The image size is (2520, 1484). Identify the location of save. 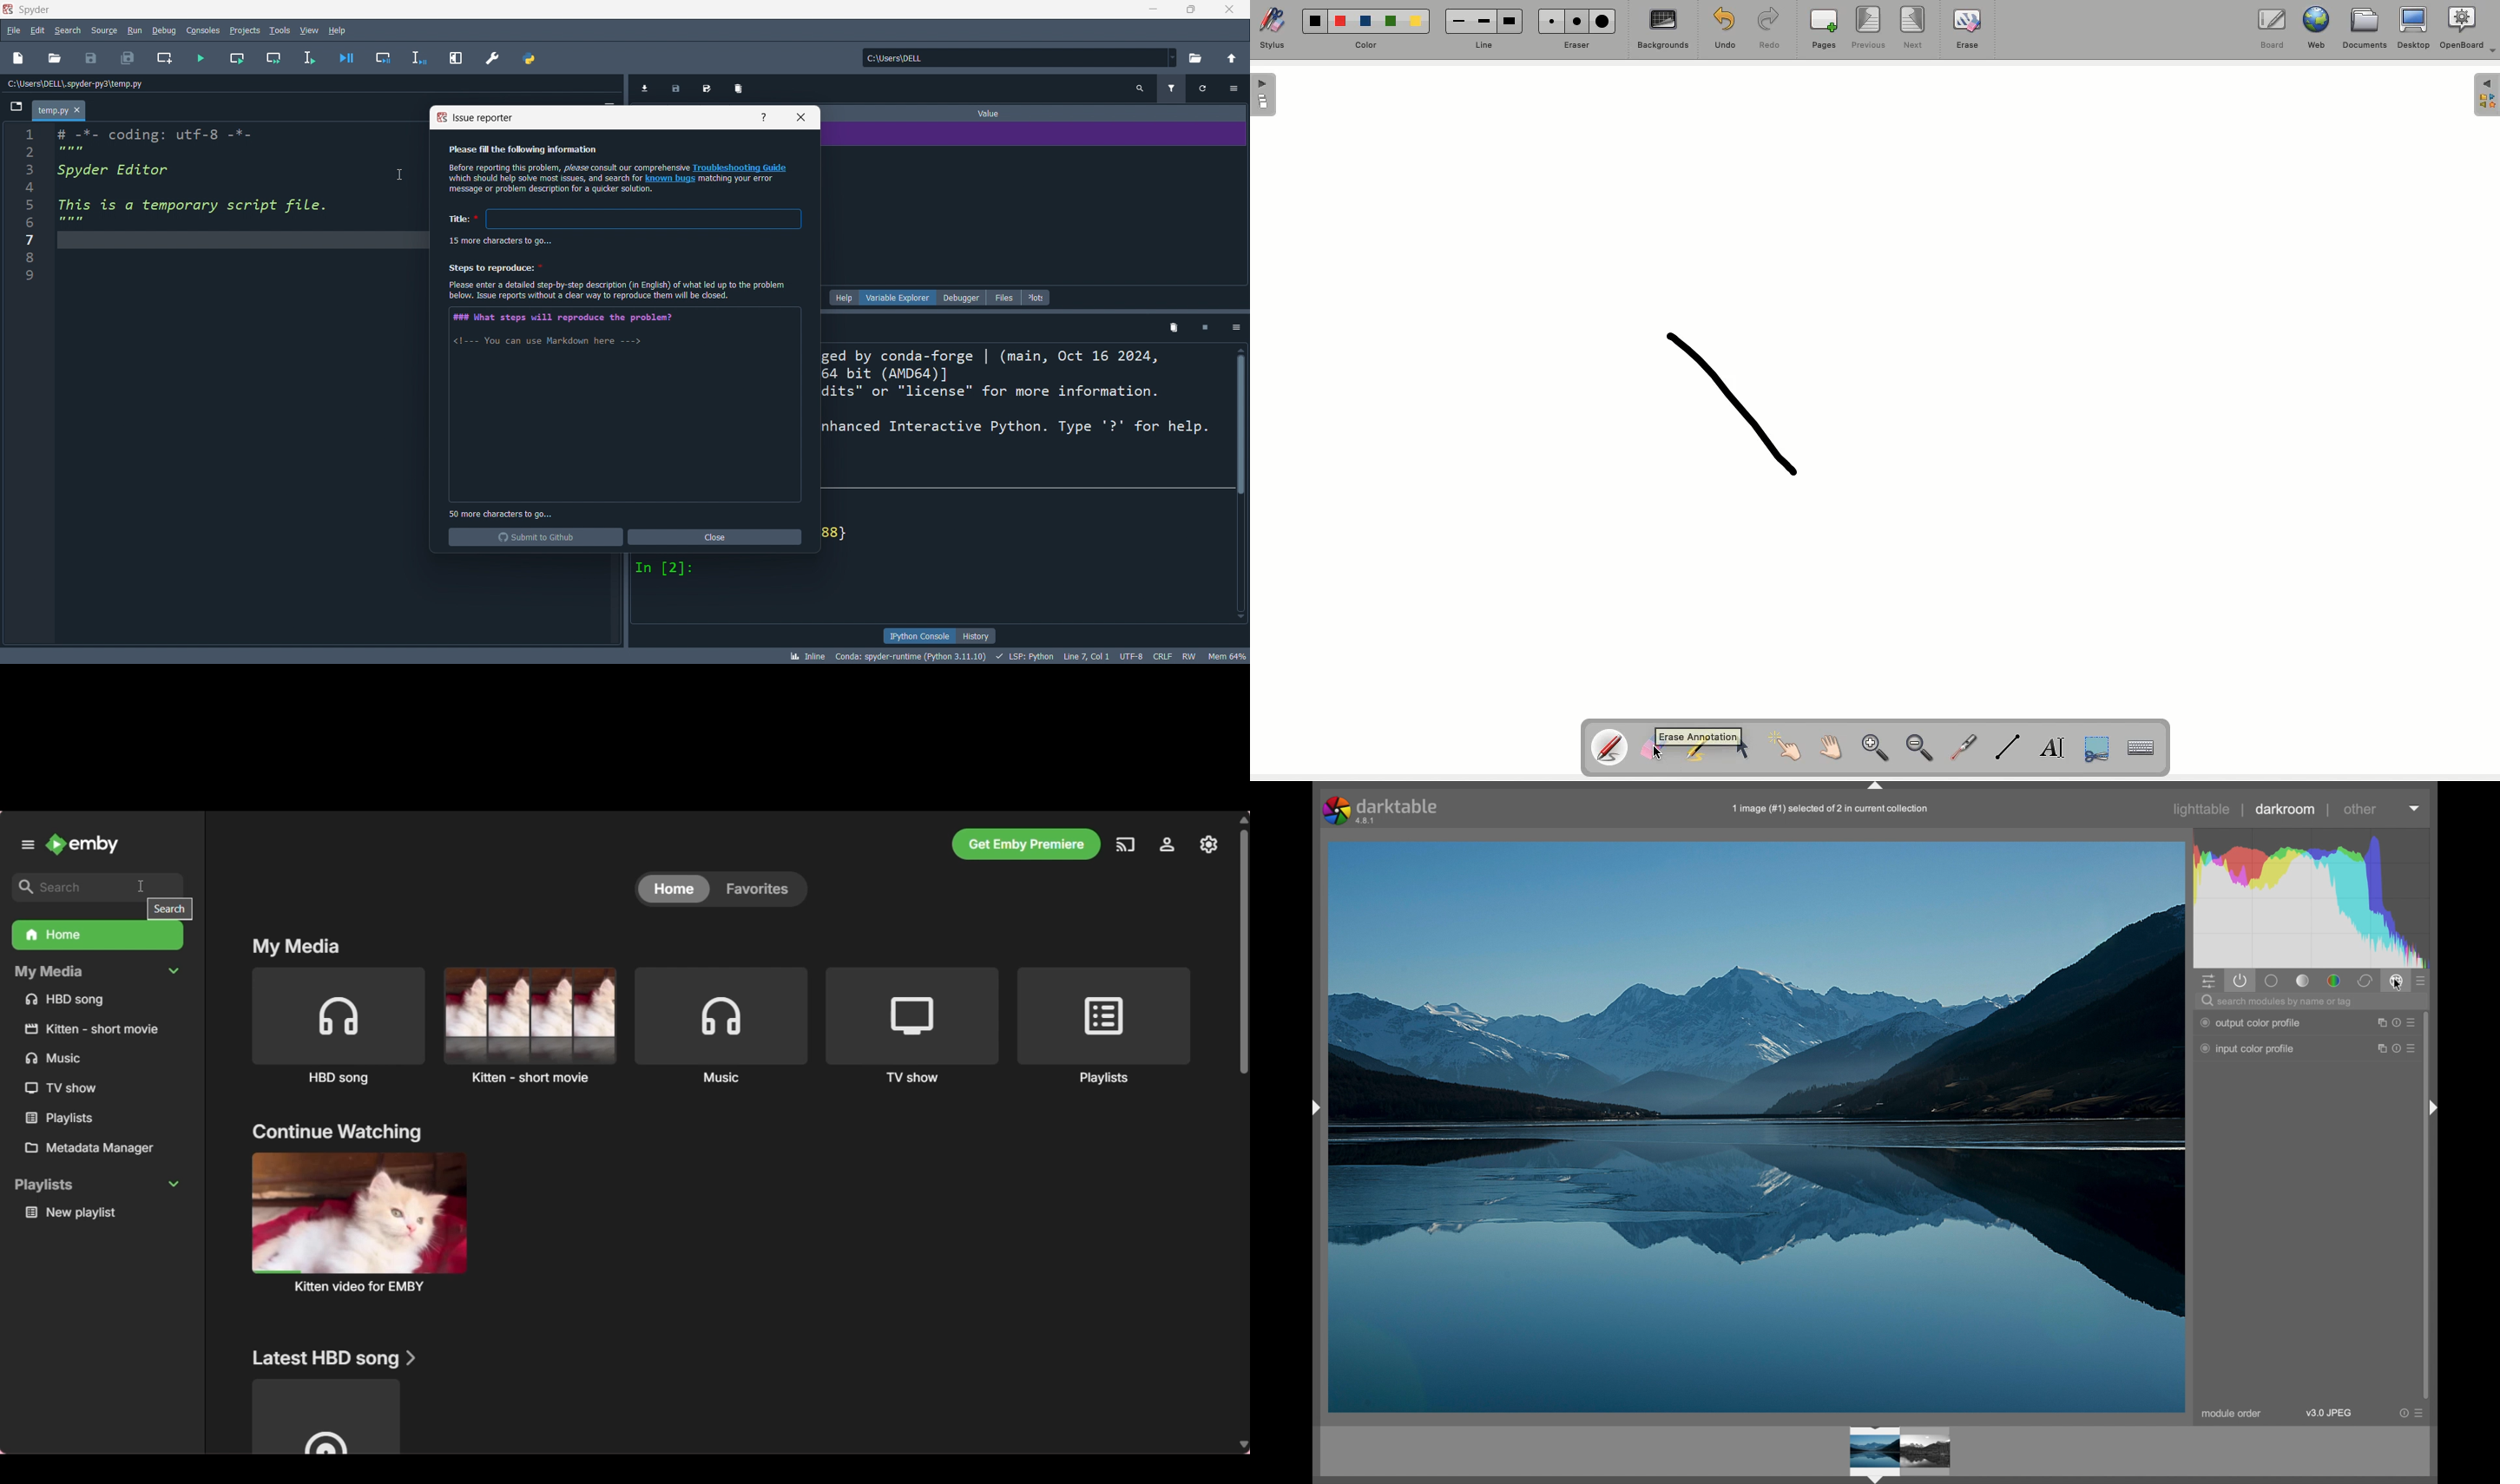
(92, 60).